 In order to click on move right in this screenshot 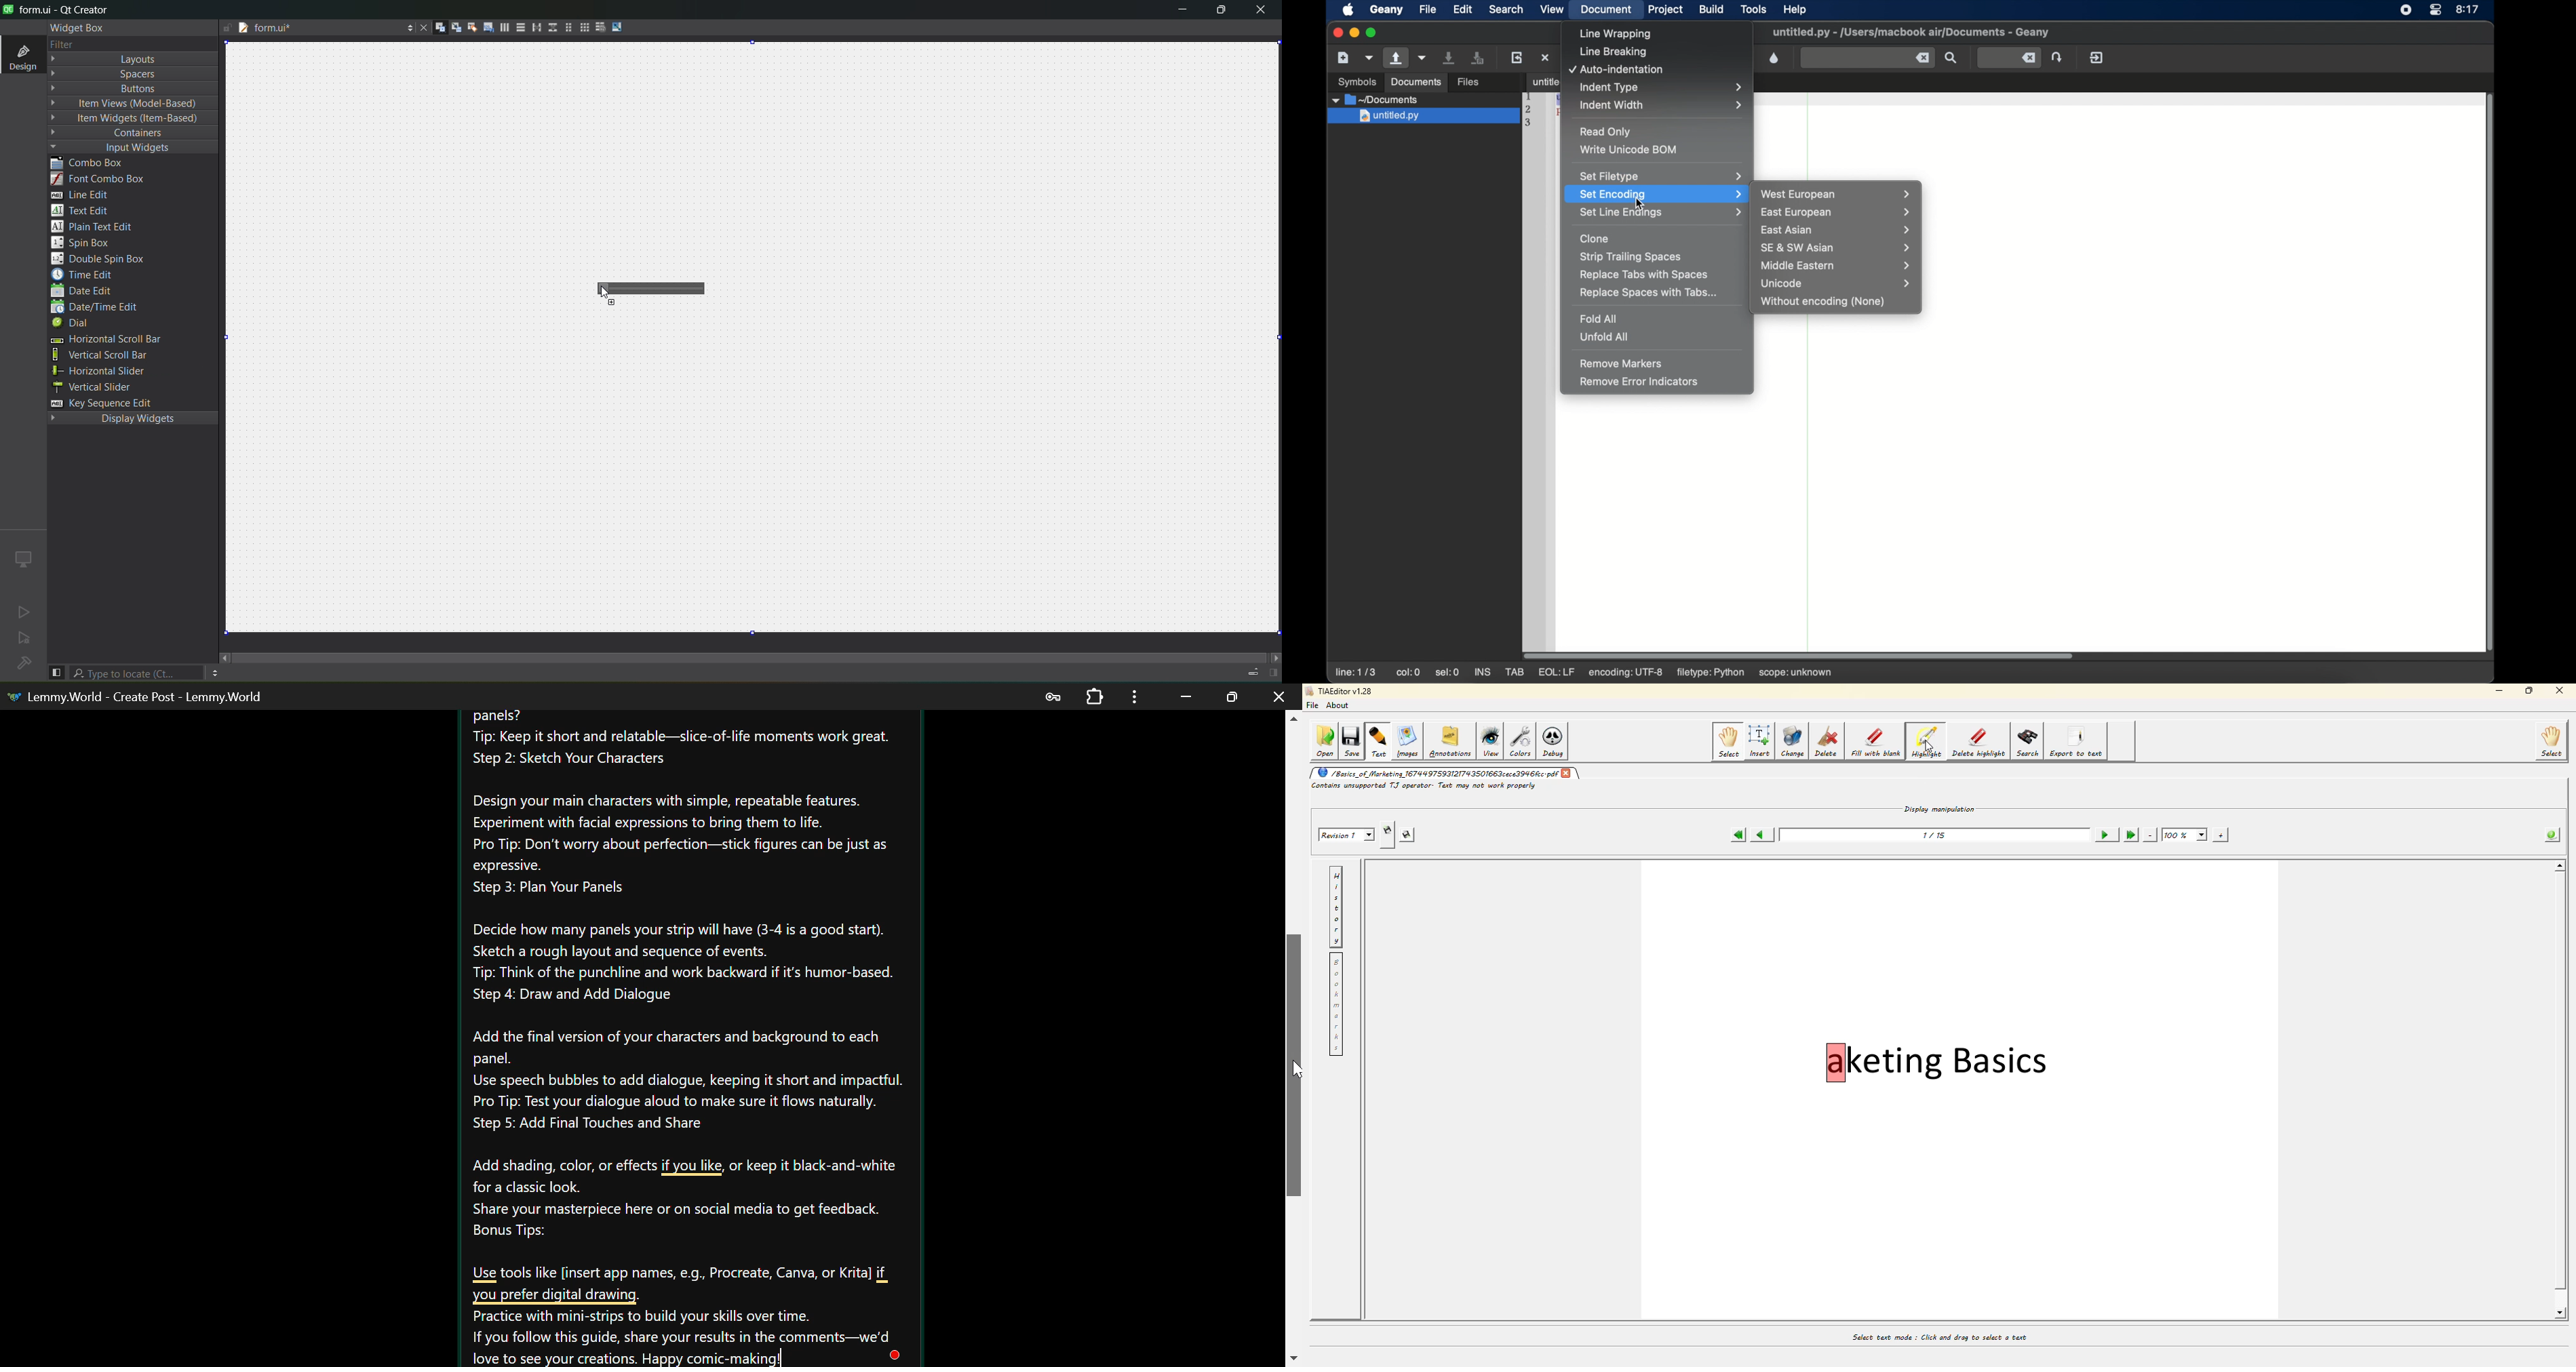, I will do `click(225, 657)`.